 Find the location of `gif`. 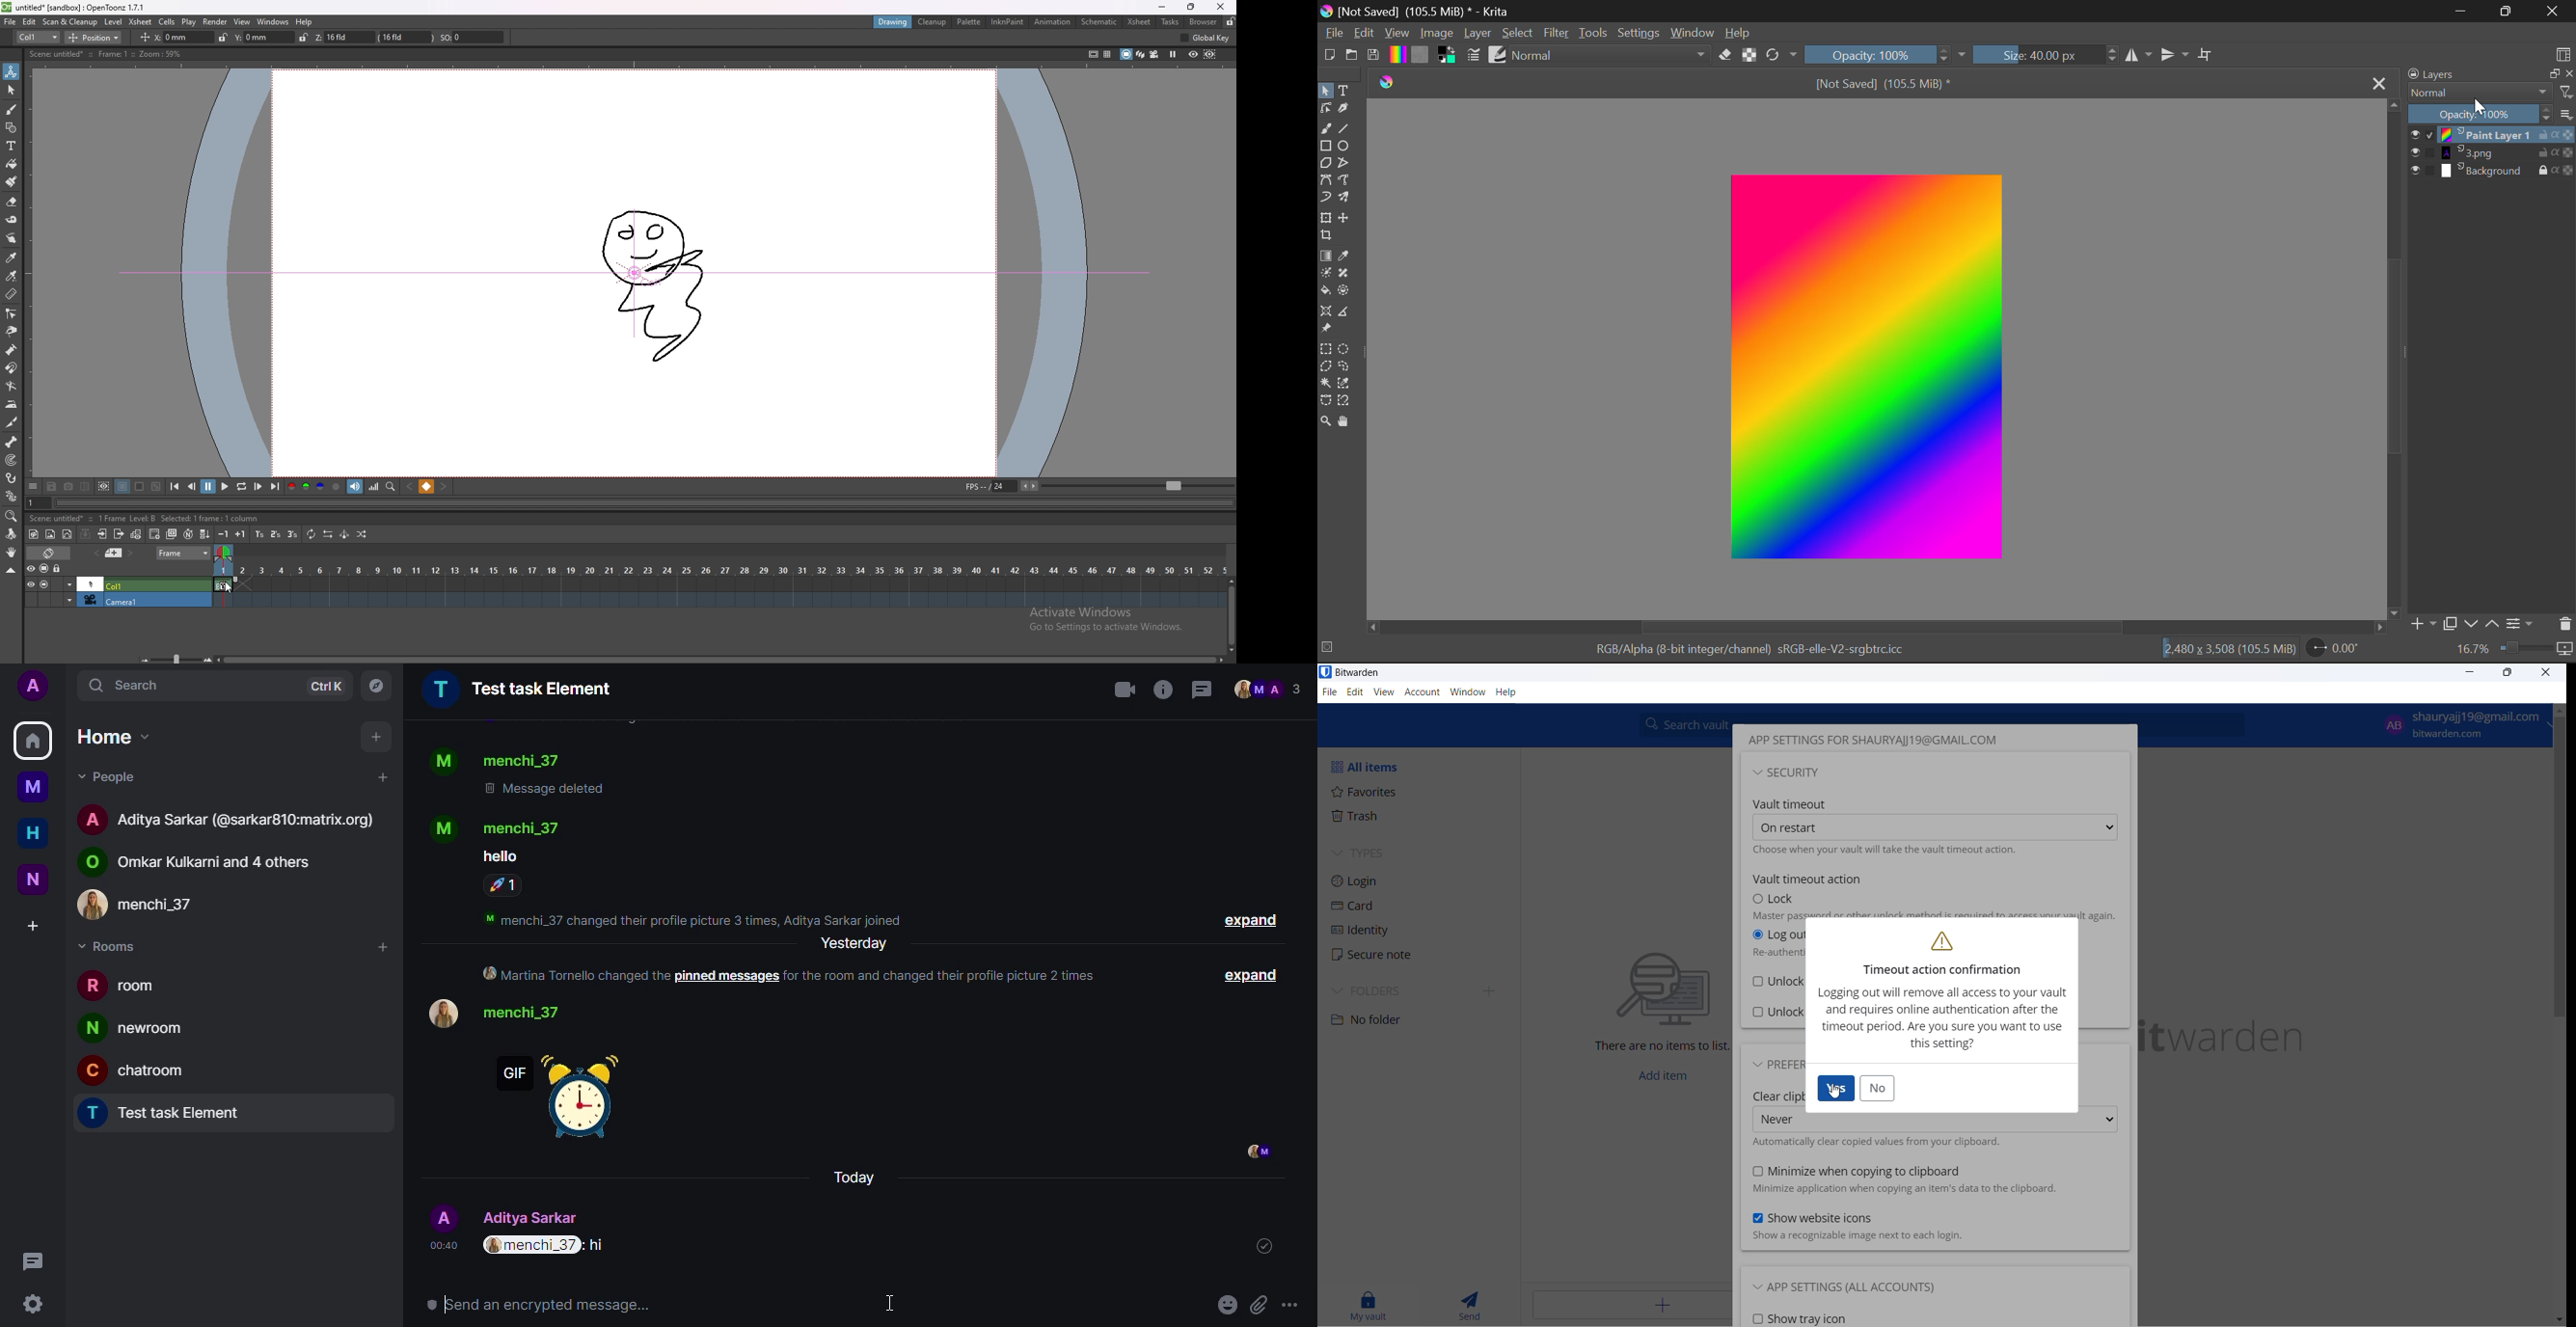

gif is located at coordinates (573, 1102).